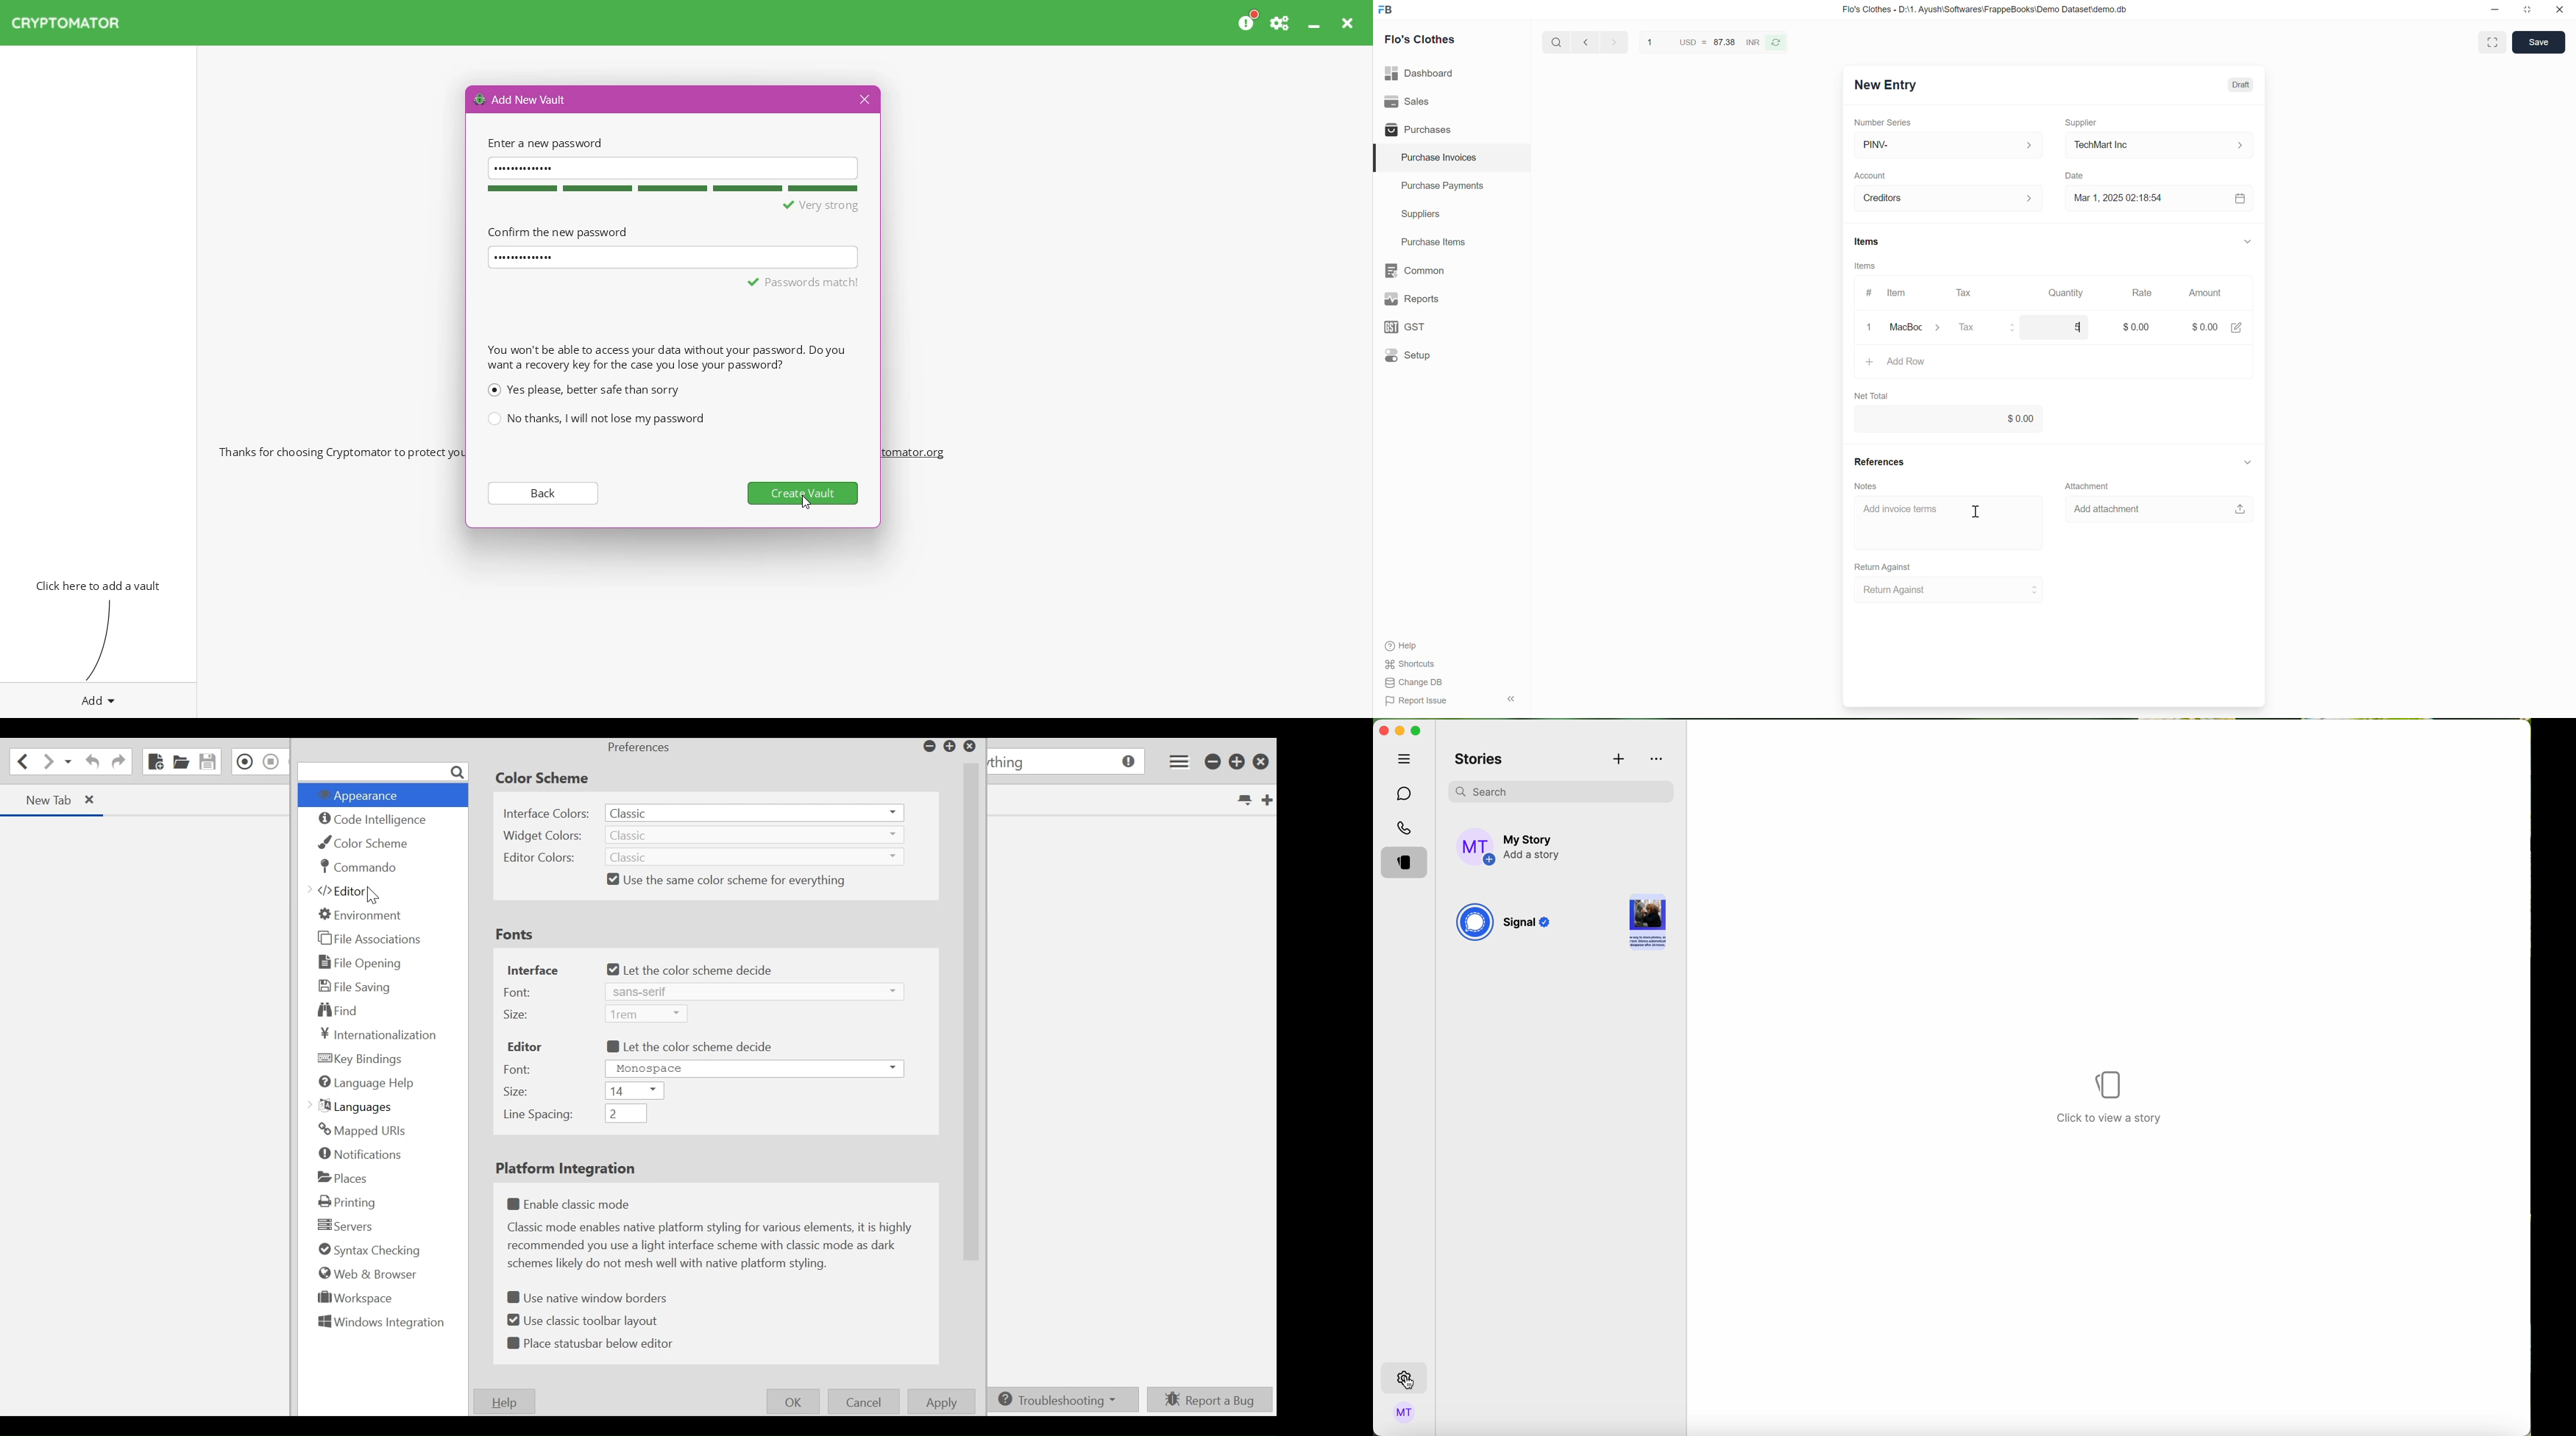 The image size is (2576, 1456). What do you see at coordinates (1474, 924) in the screenshot?
I see `signal logo` at bounding box center [1474, 924].